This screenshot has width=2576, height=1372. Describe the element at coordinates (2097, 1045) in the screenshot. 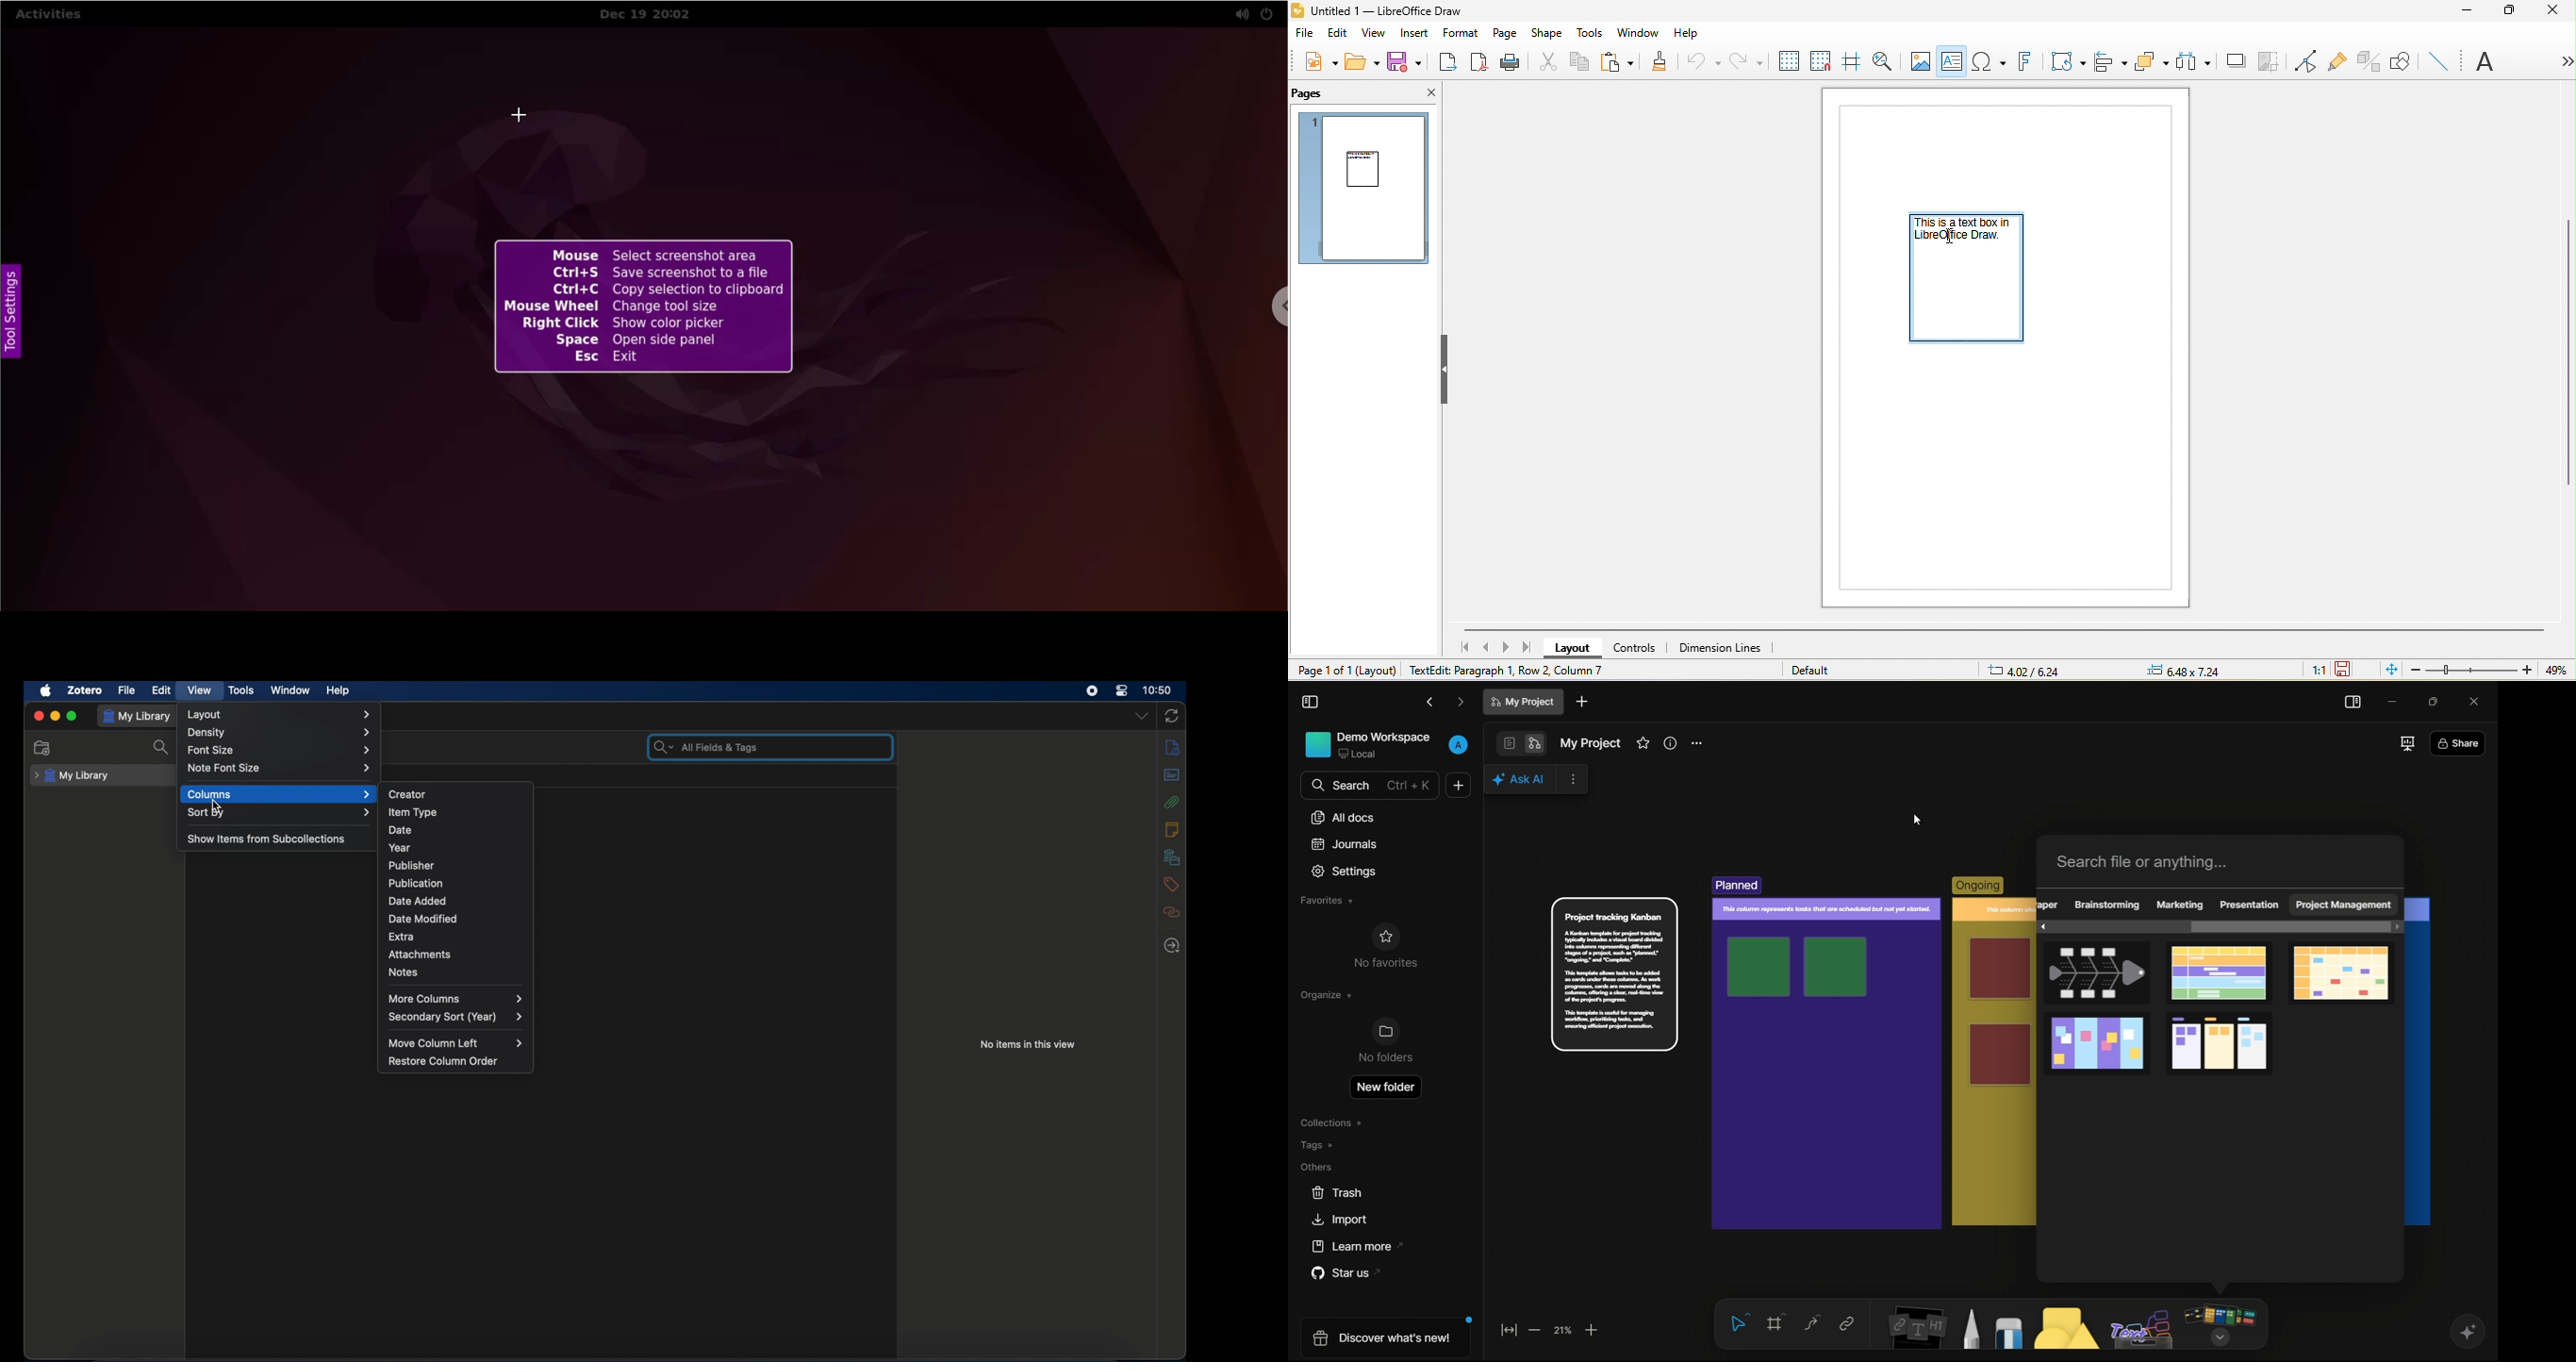

I see `project planning template` at that location.